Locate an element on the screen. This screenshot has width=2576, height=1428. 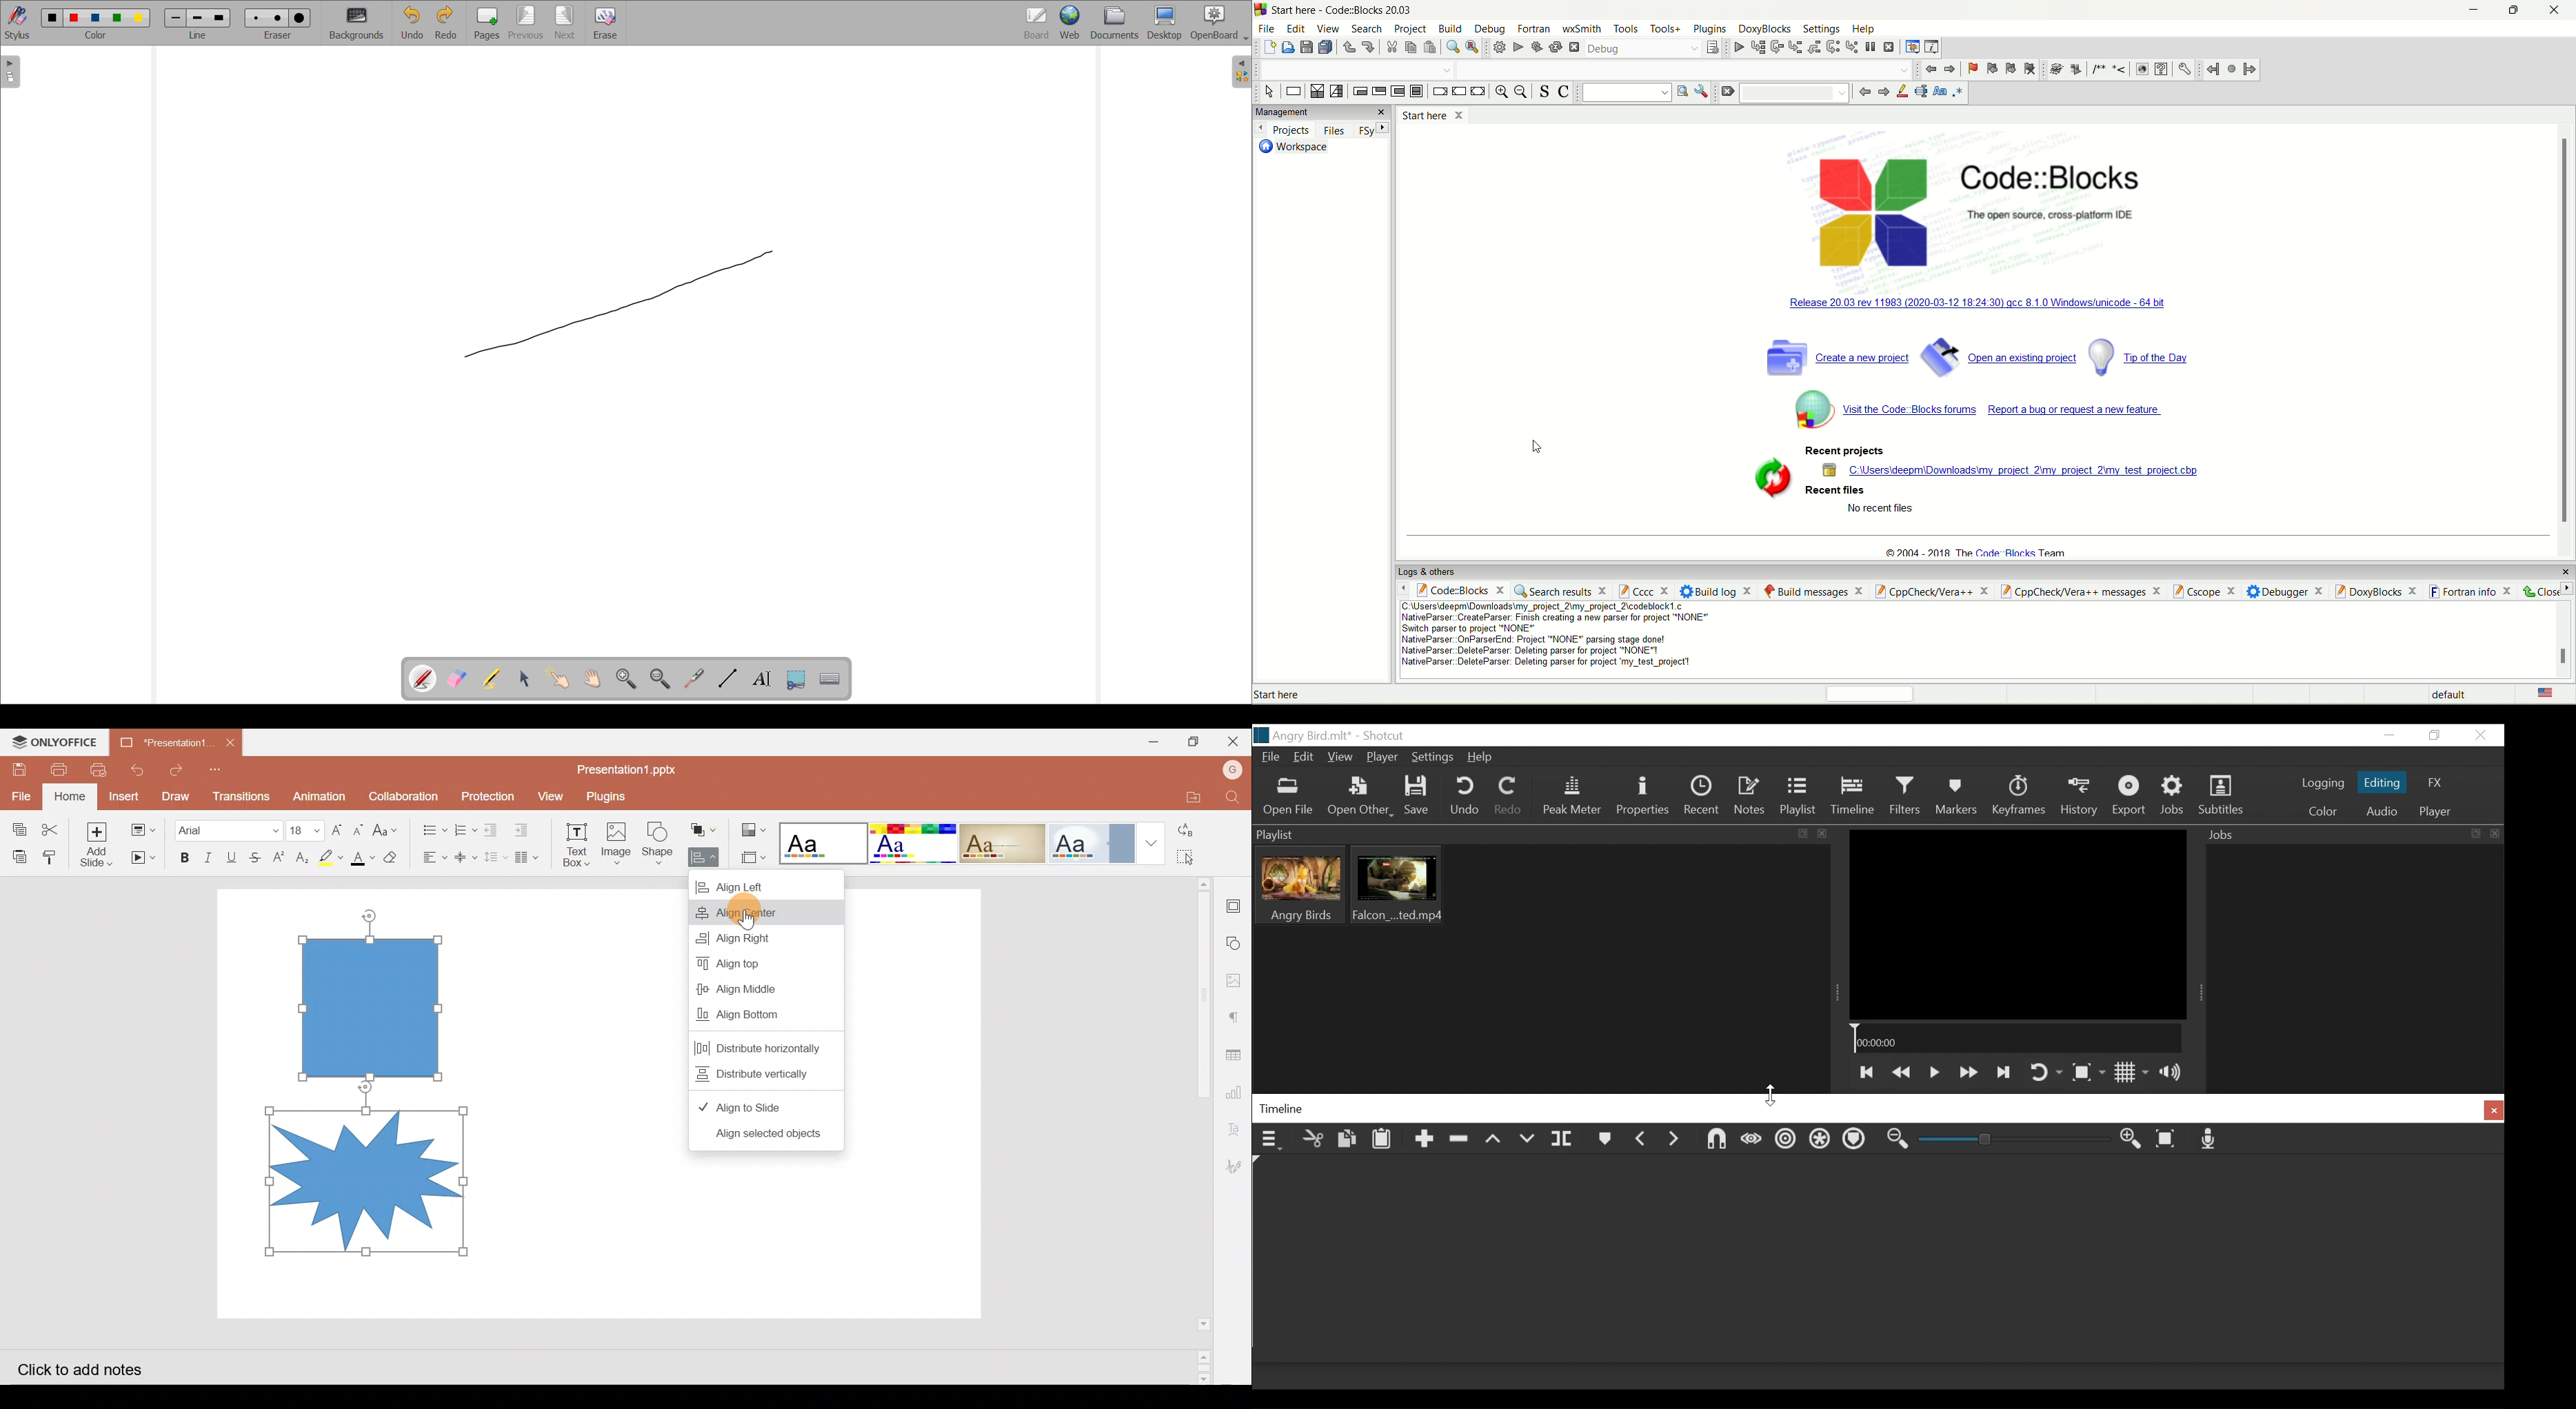
Insert columns is located at coordinates (530, 857).